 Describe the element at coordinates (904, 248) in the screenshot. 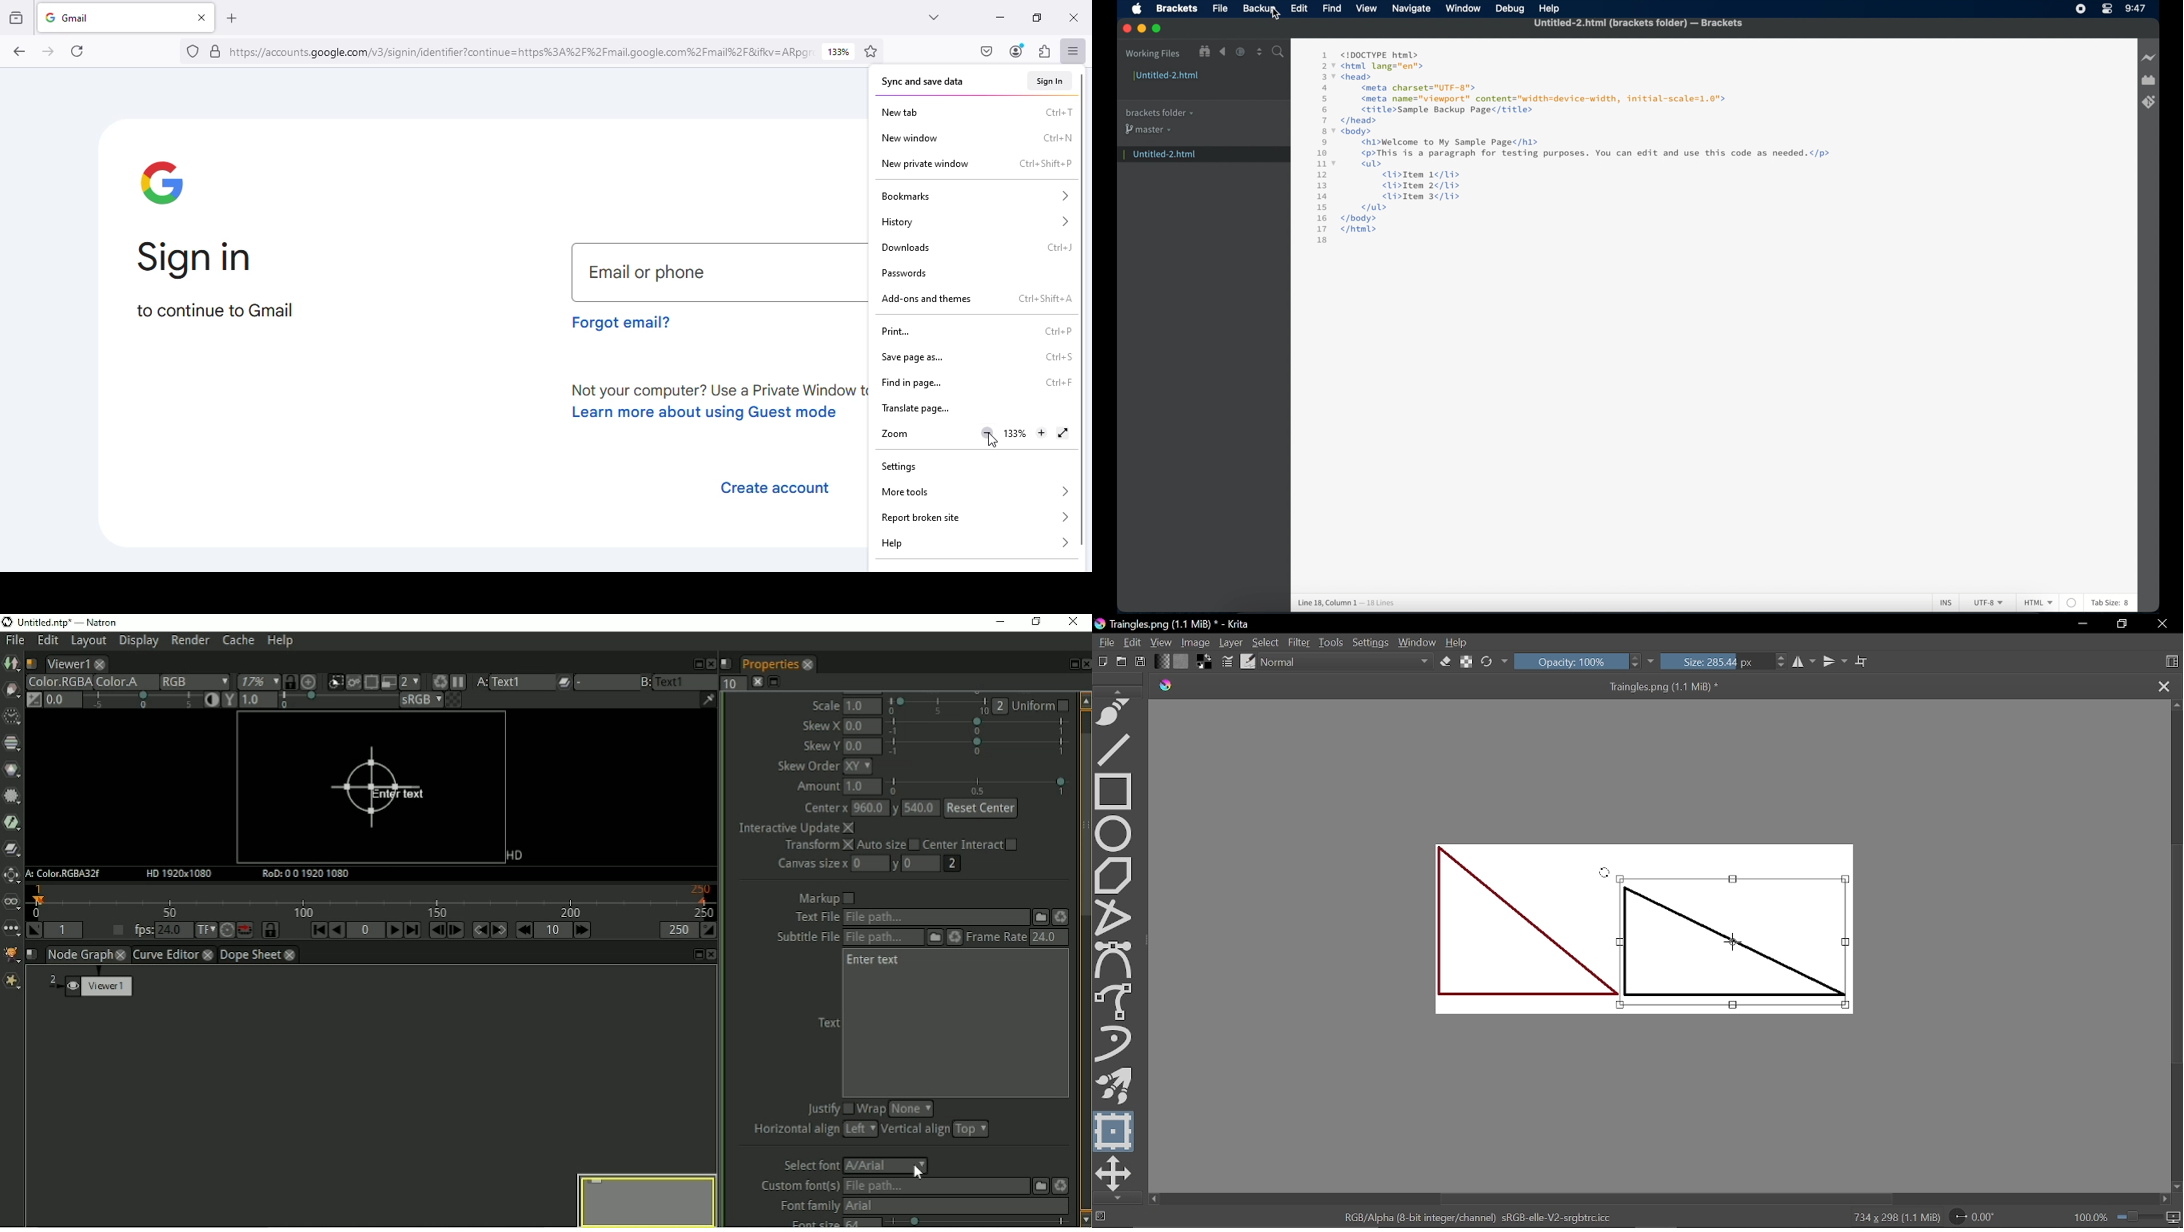

I see `downloads` at that location.